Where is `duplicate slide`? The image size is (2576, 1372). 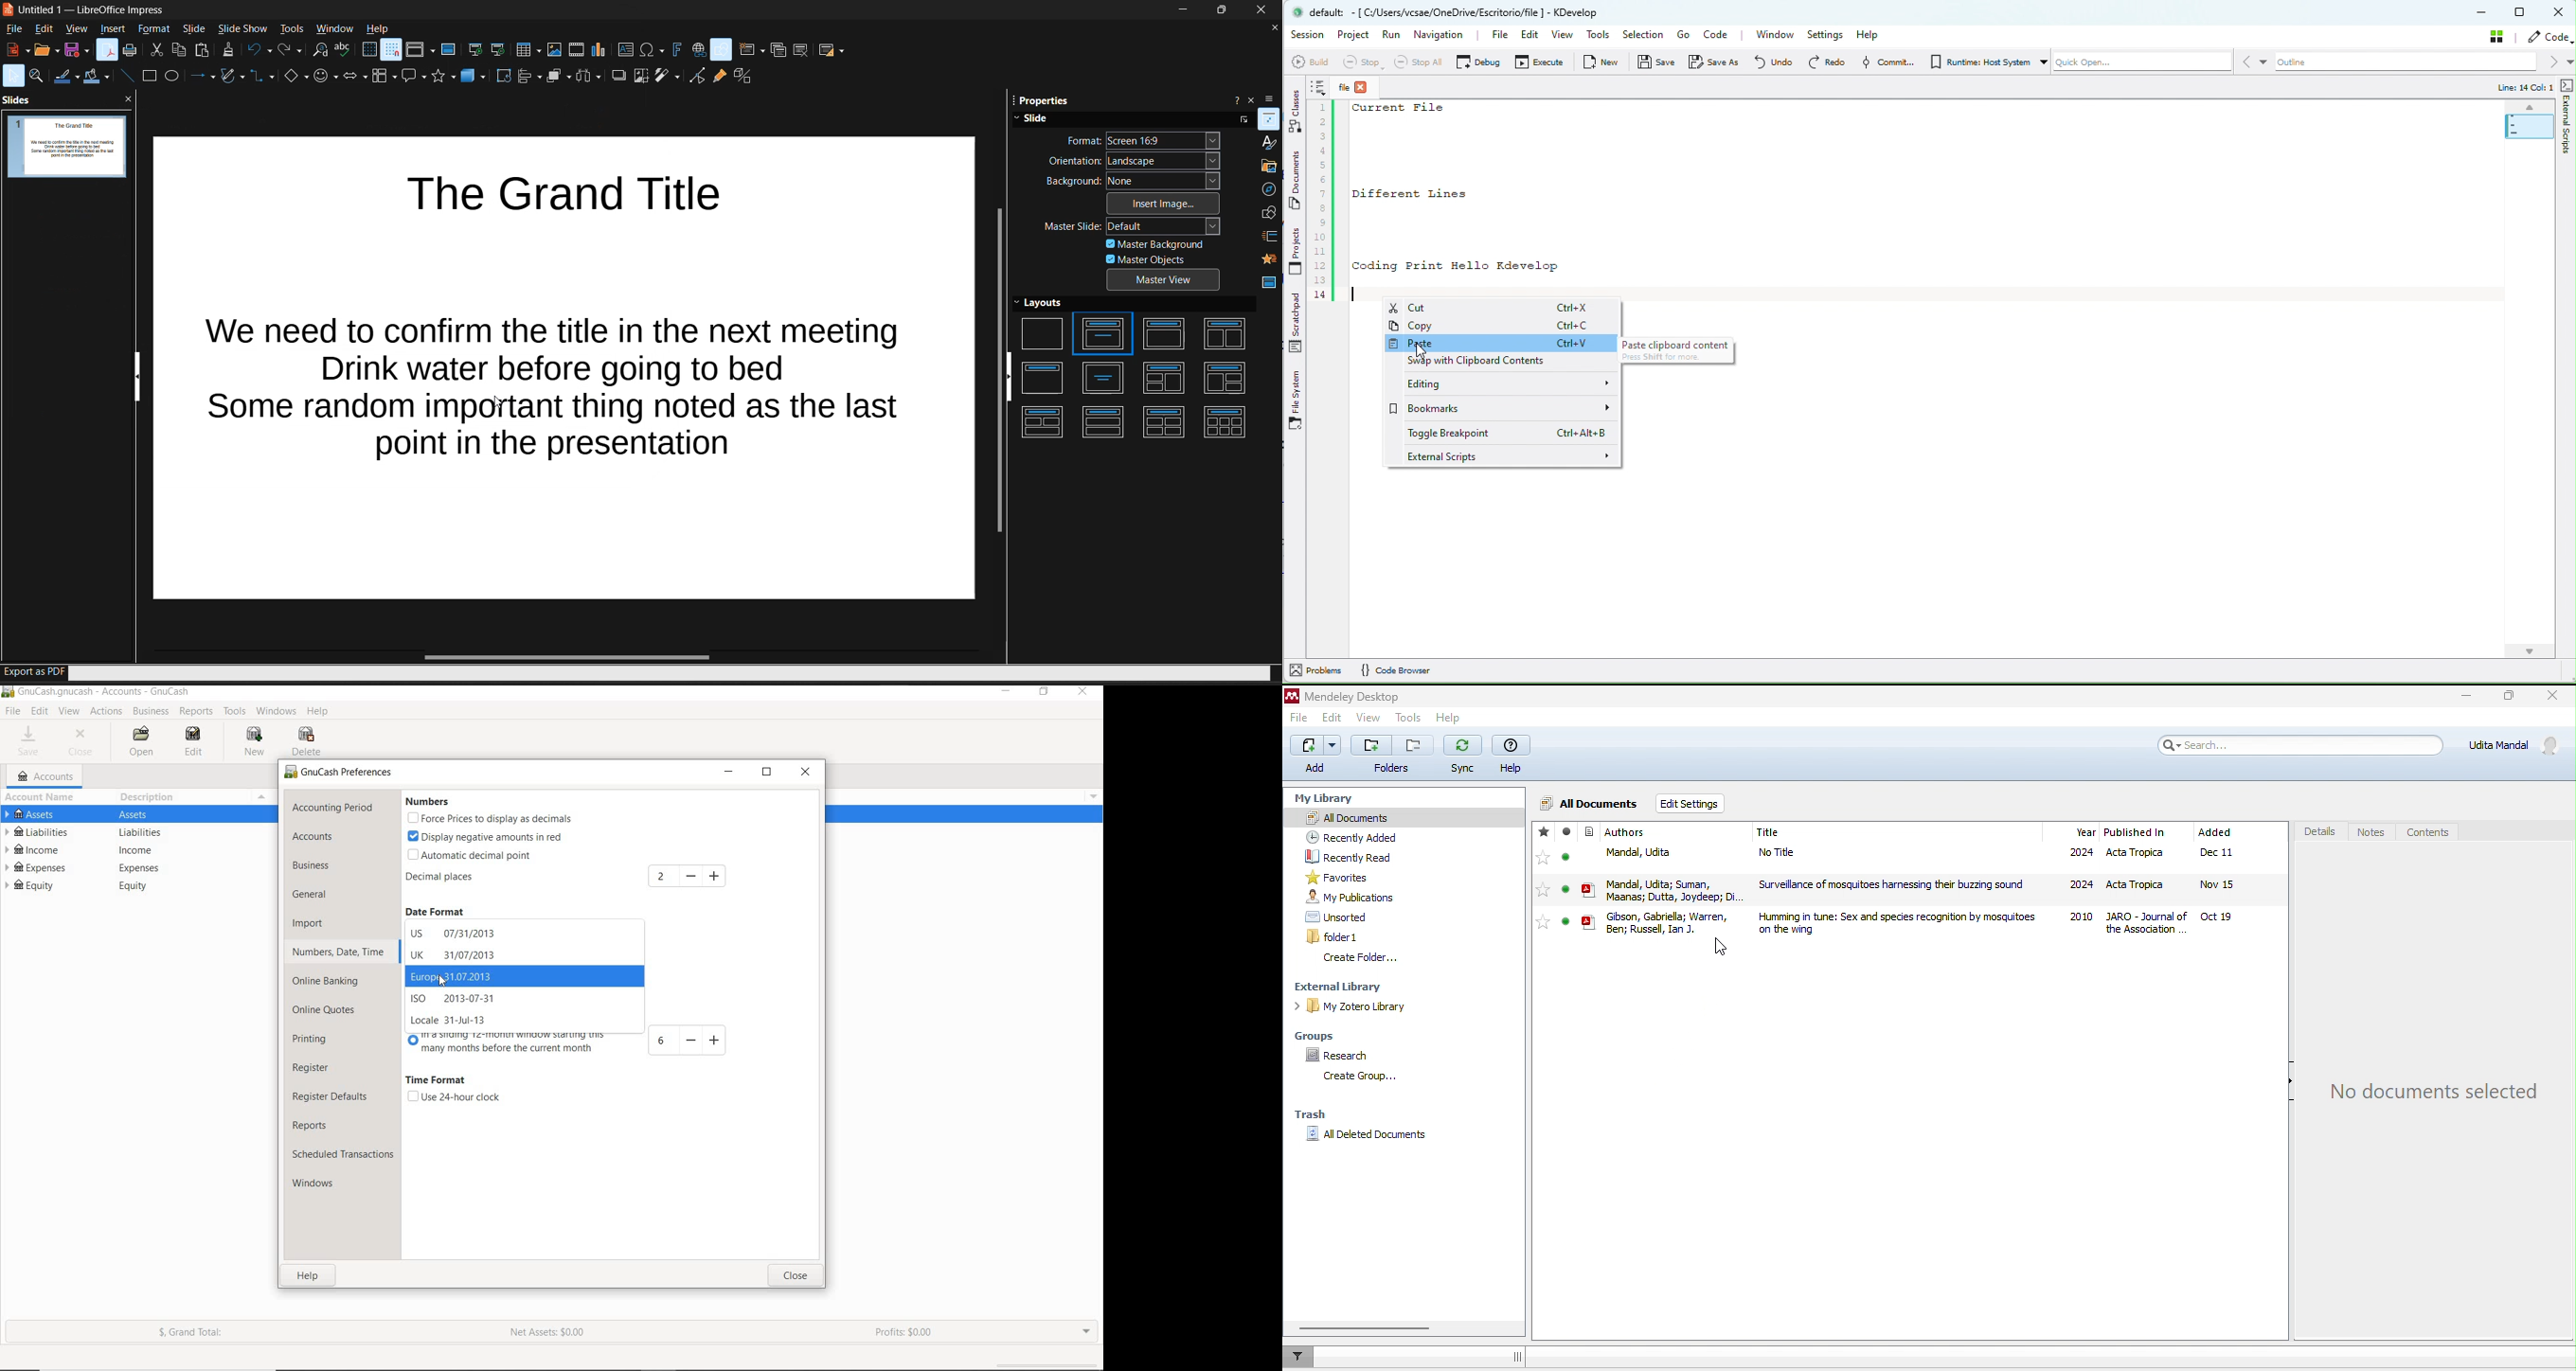
duplicate slide is located at coordinates (778, 50).